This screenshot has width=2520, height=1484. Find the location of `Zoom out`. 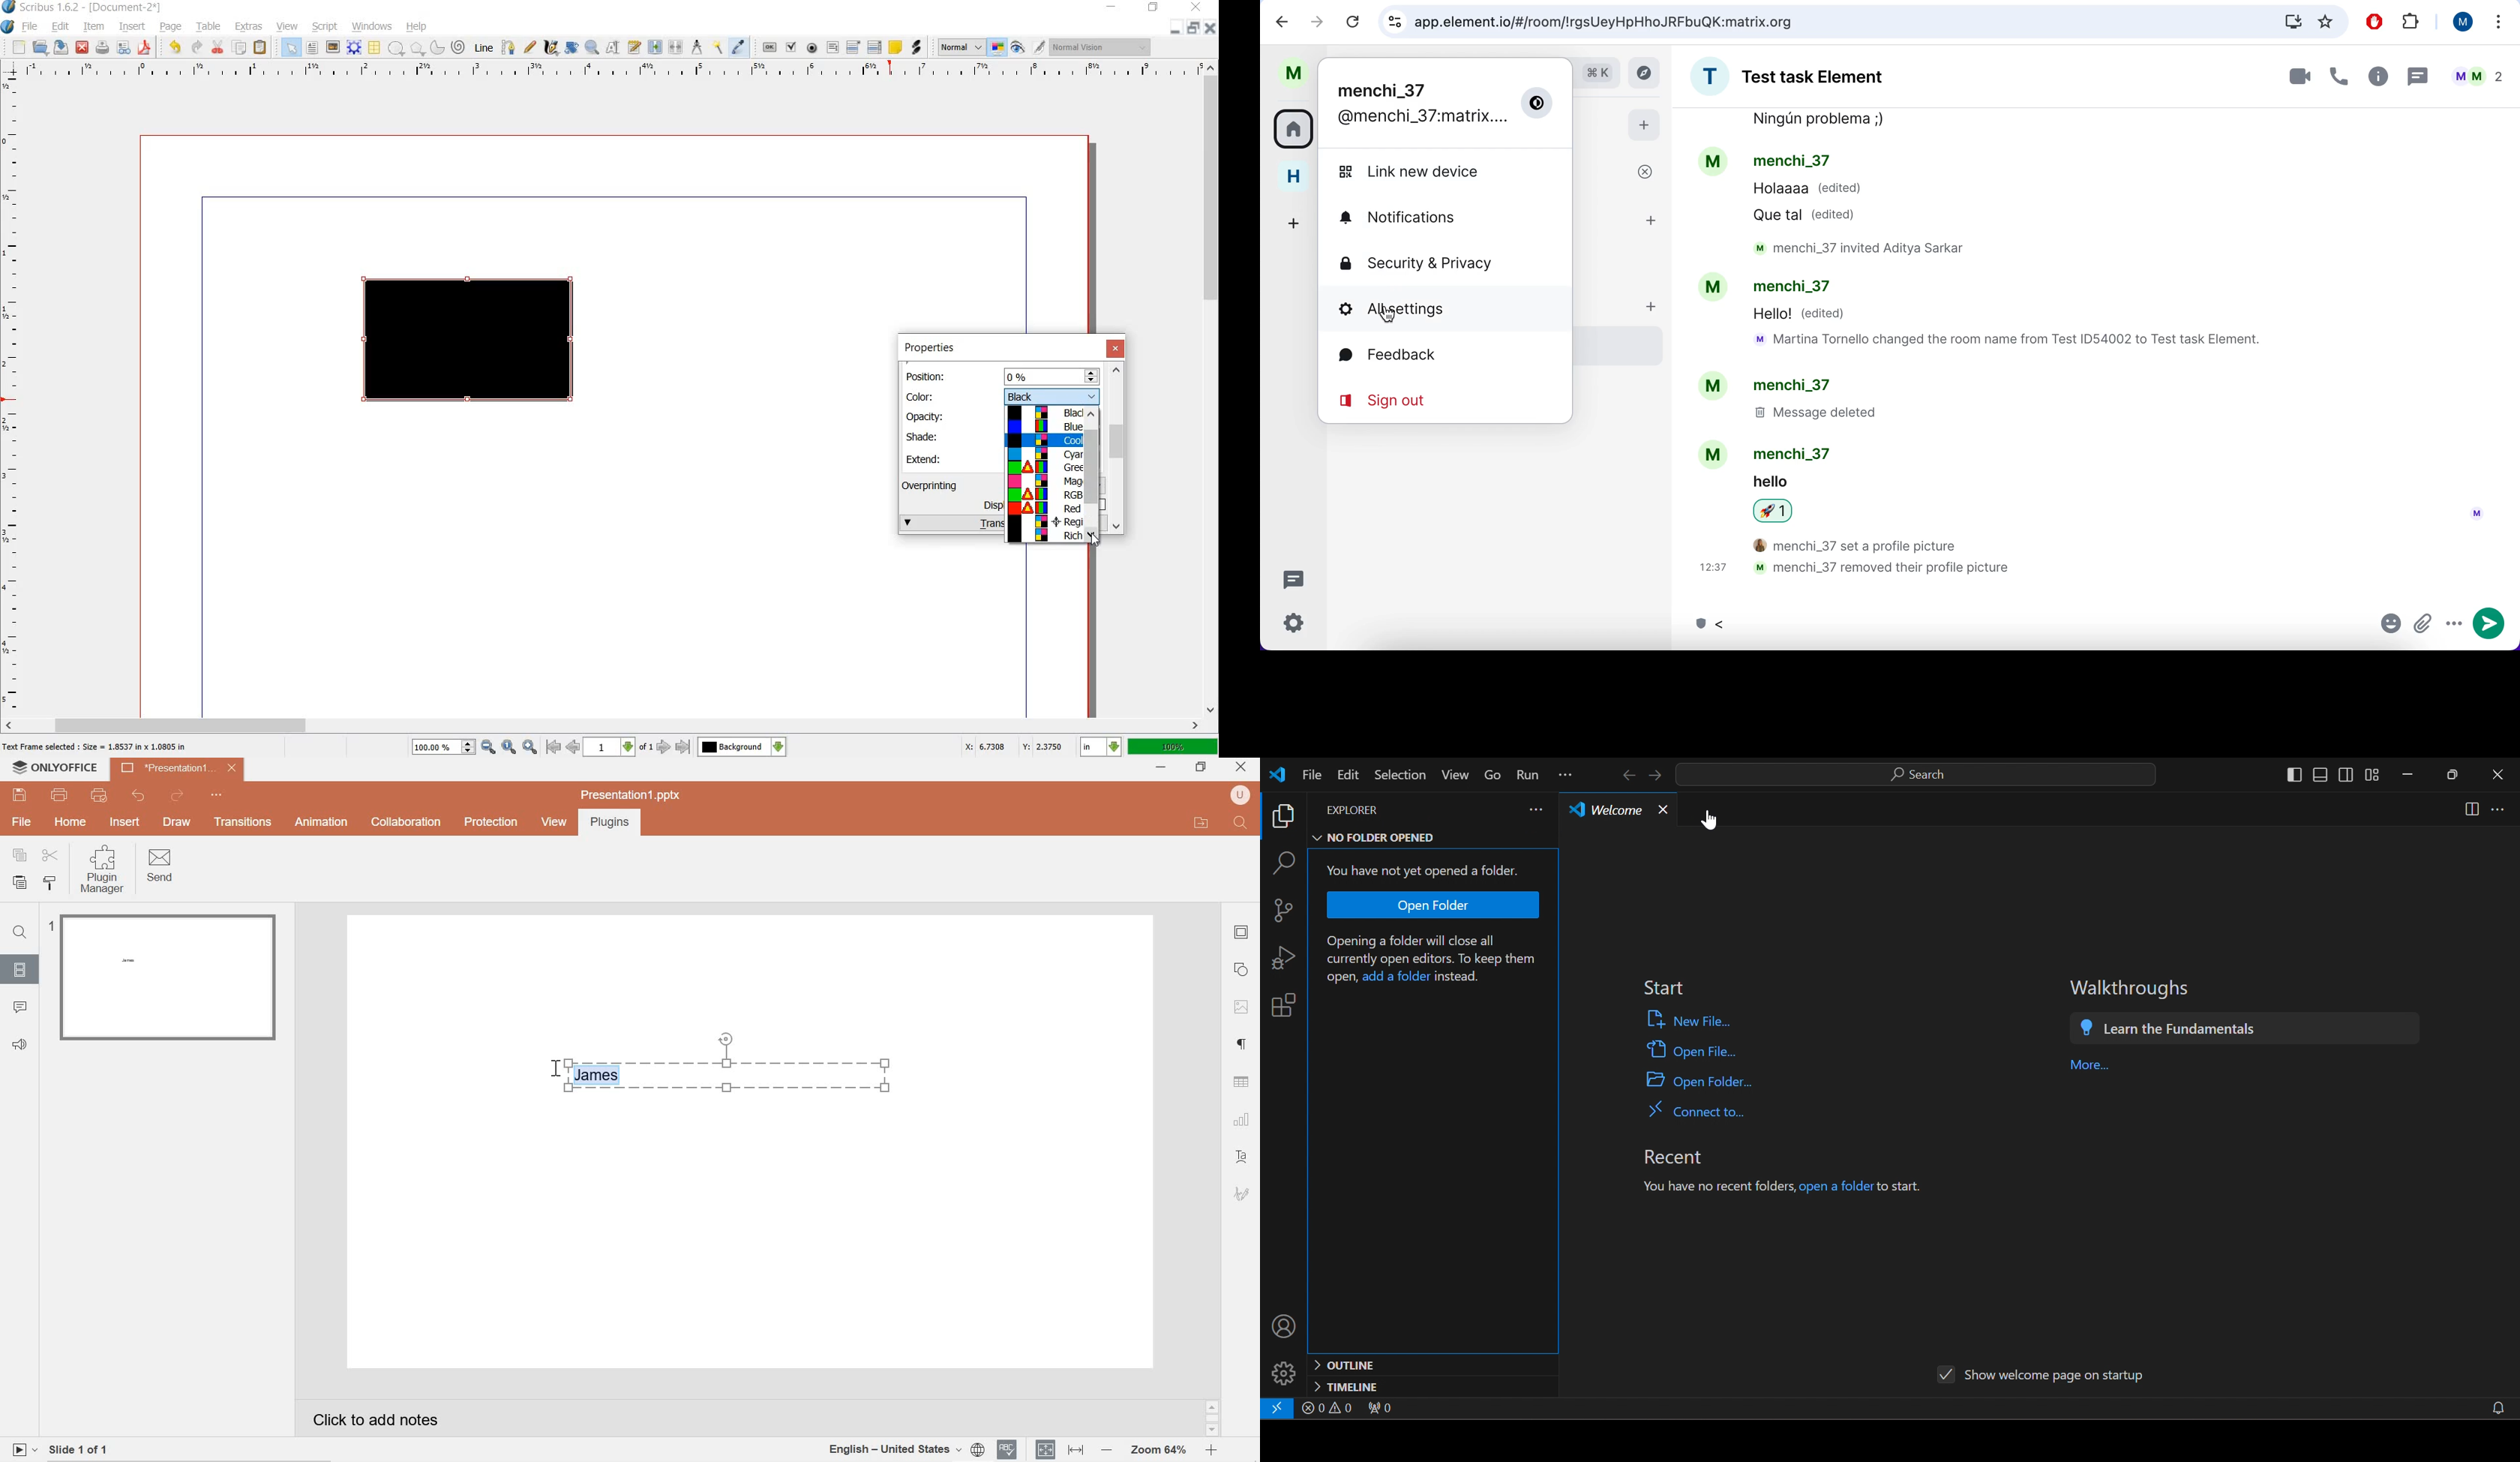

Zoom out is located at coordinates (1106, 1451).